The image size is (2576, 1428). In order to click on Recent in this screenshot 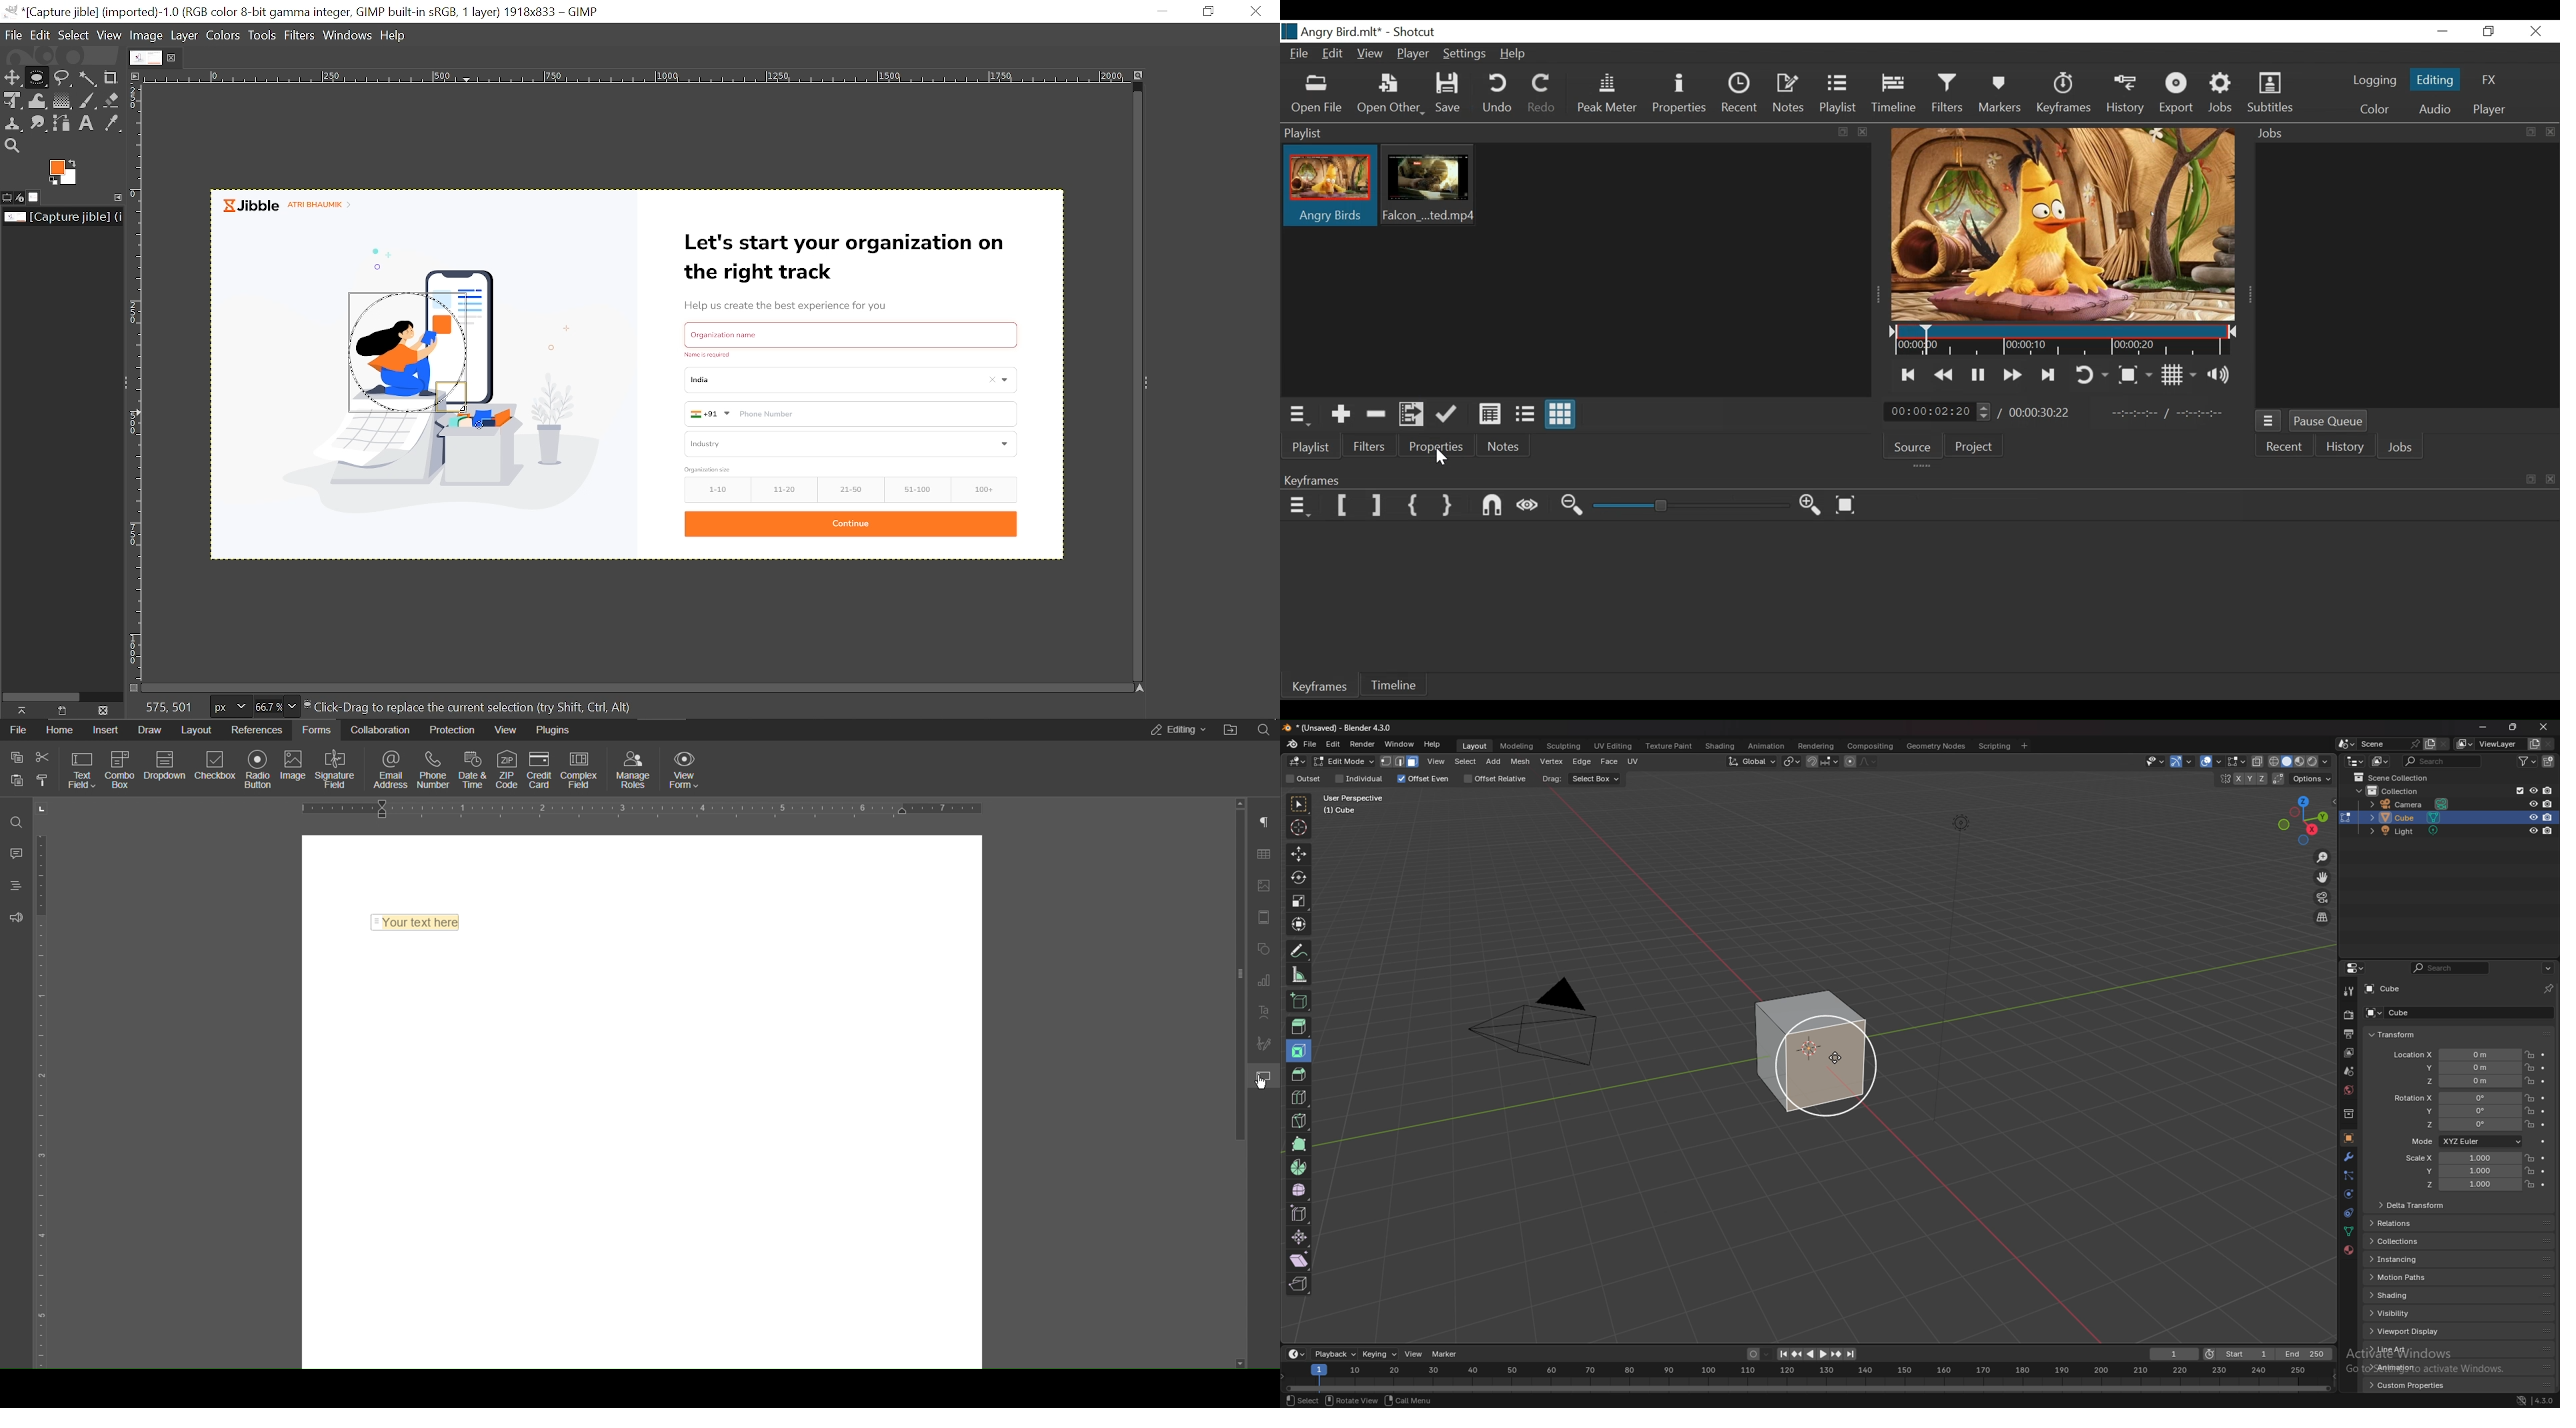, I will do `click(1738, 94)`.